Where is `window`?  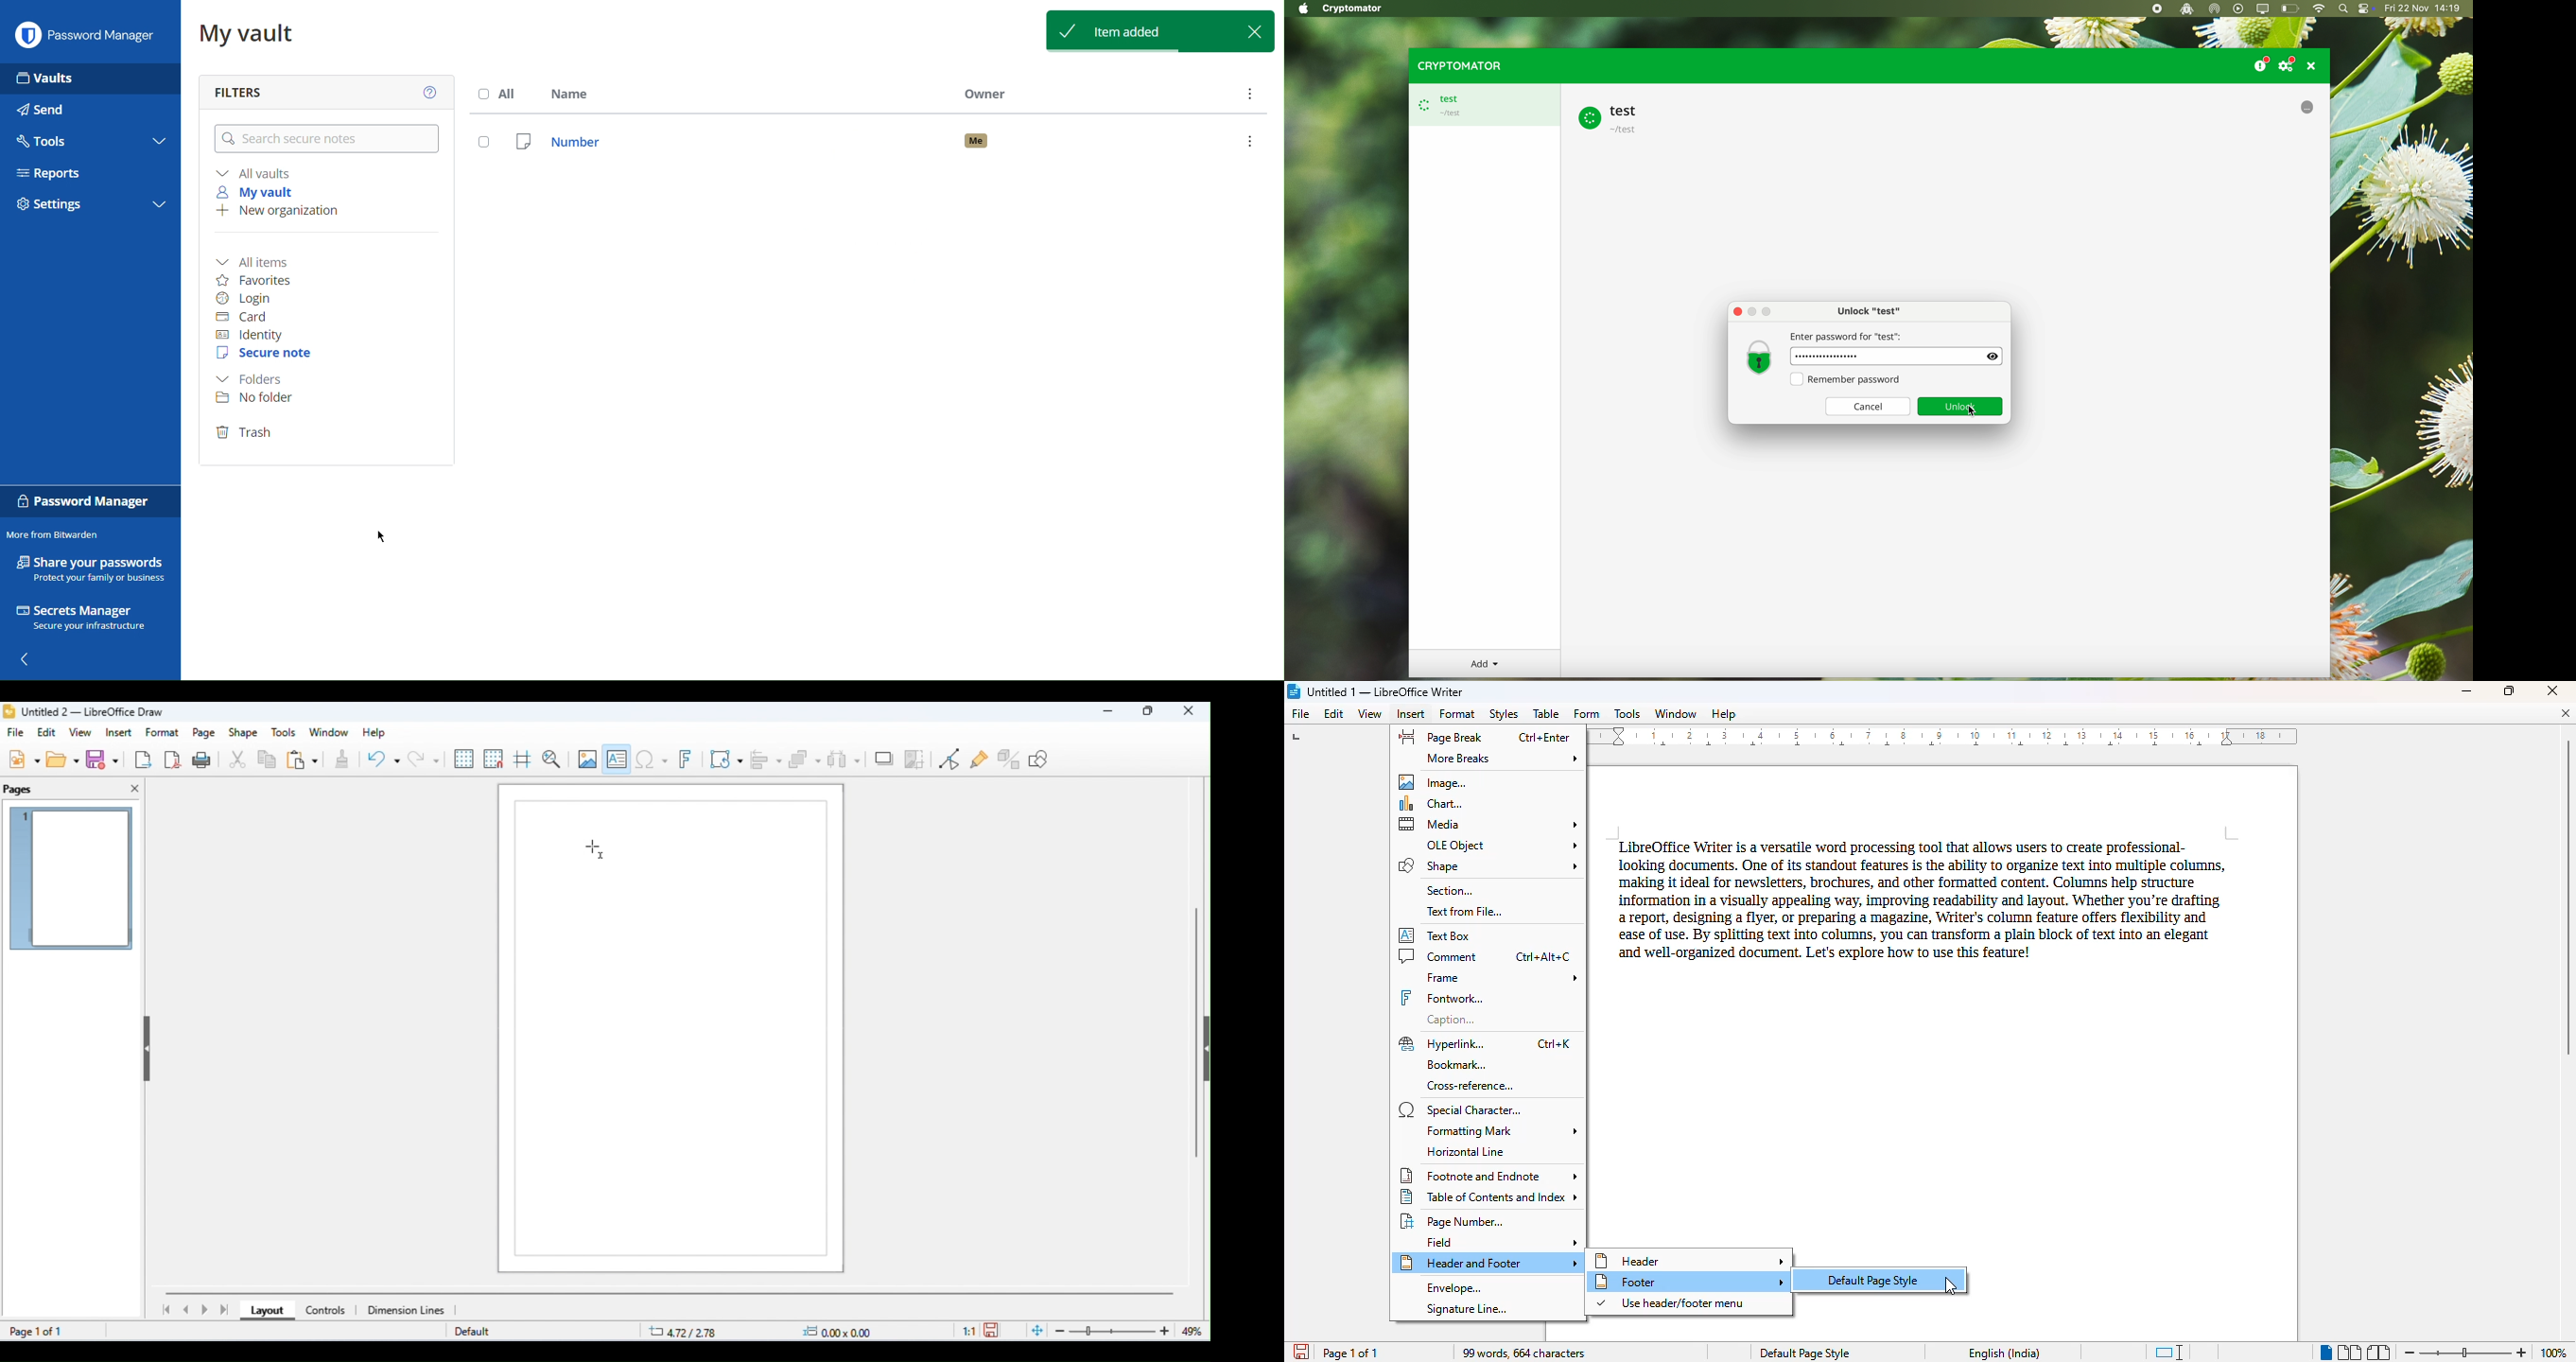 window is located at coordinates (329, 733).